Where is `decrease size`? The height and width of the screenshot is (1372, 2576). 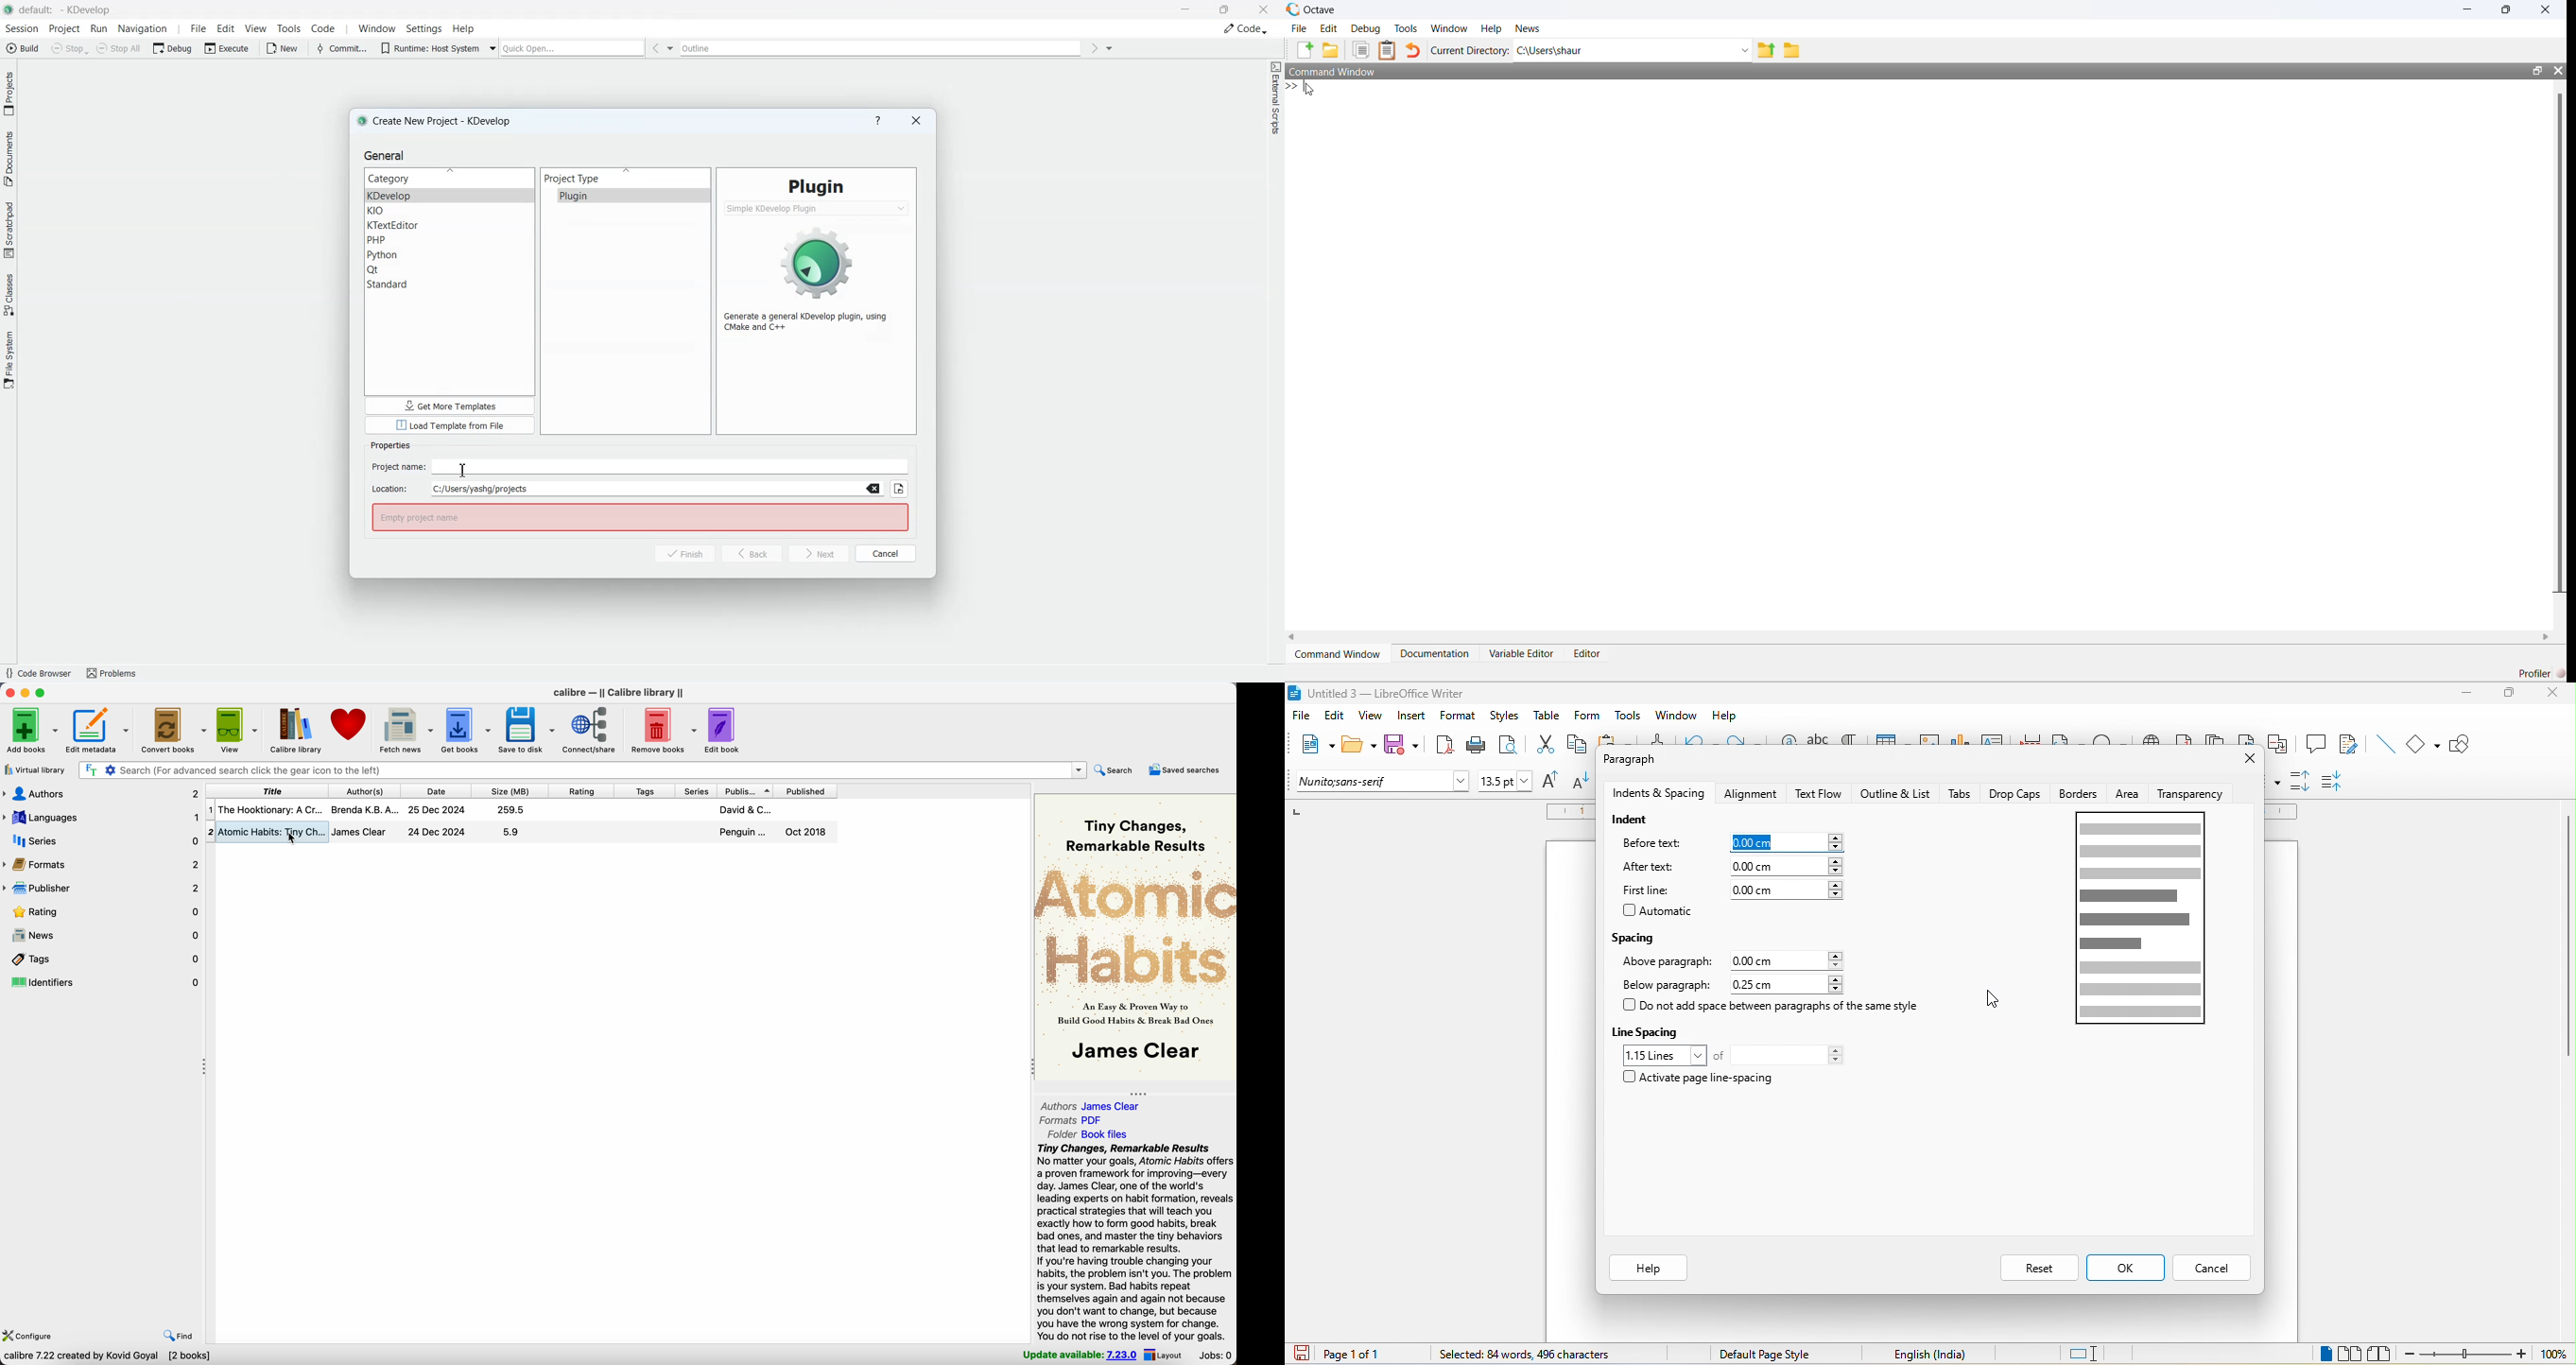
decrease size is located at coordinates (1583, 780).